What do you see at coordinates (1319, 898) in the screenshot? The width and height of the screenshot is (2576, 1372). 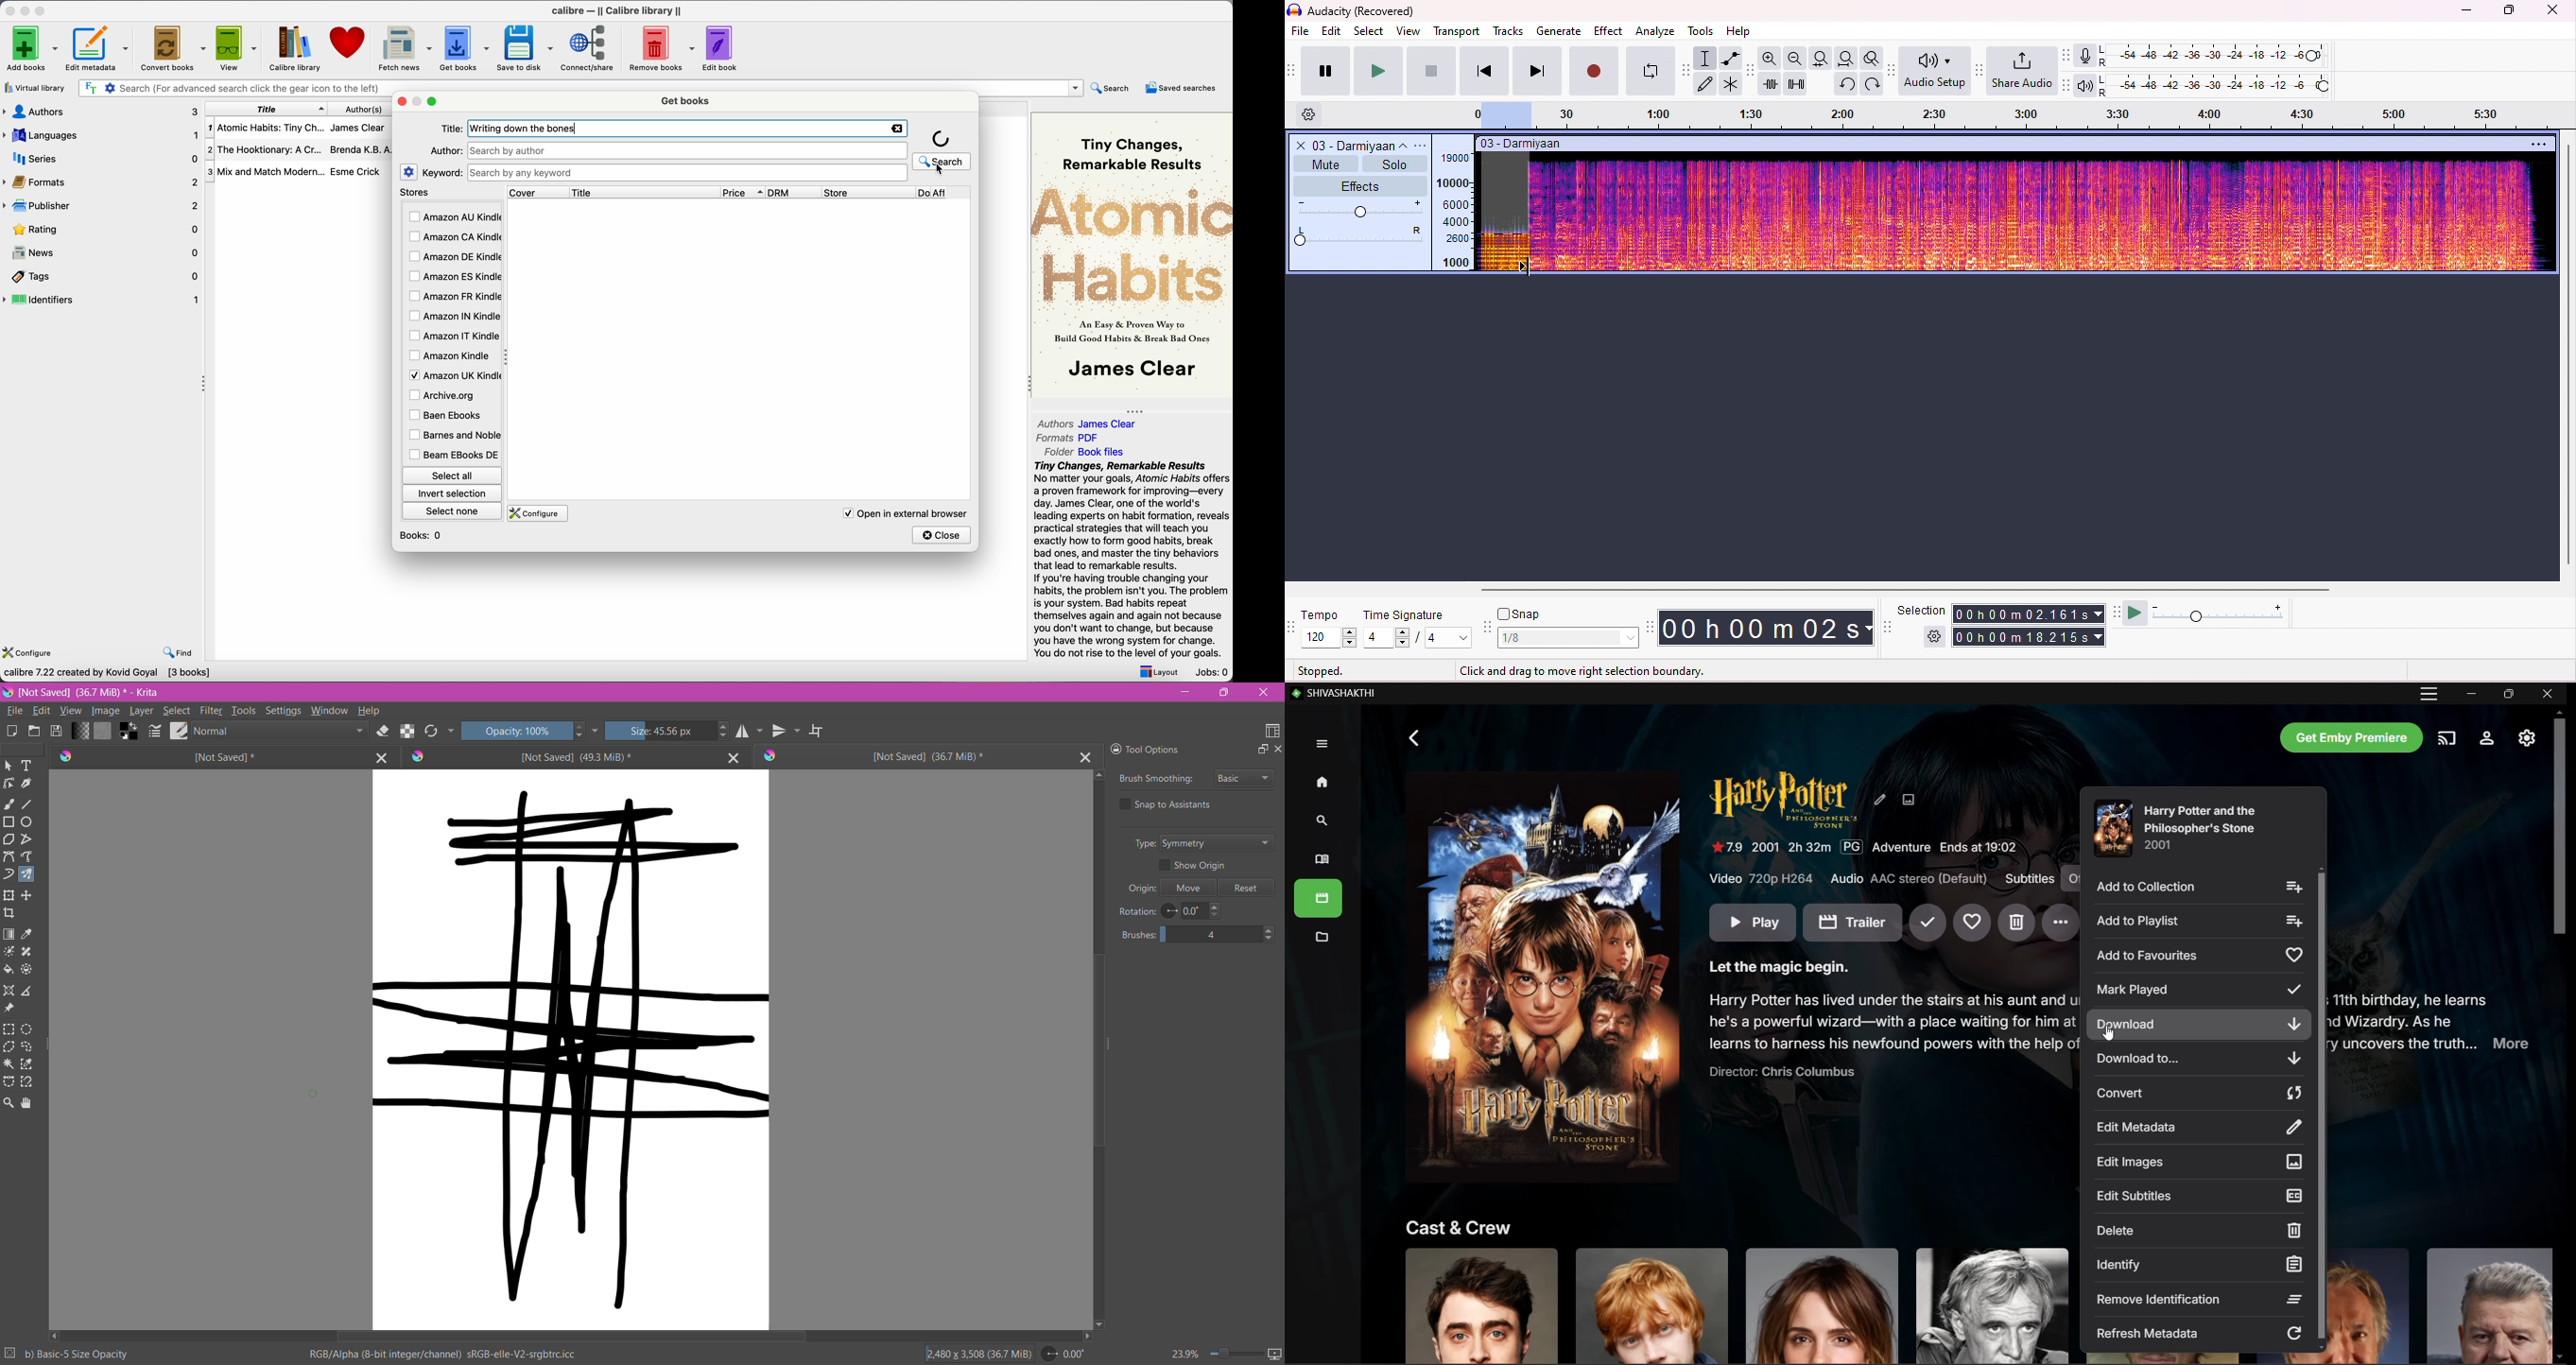 I see `Books` at bounding box center [1319, 898].